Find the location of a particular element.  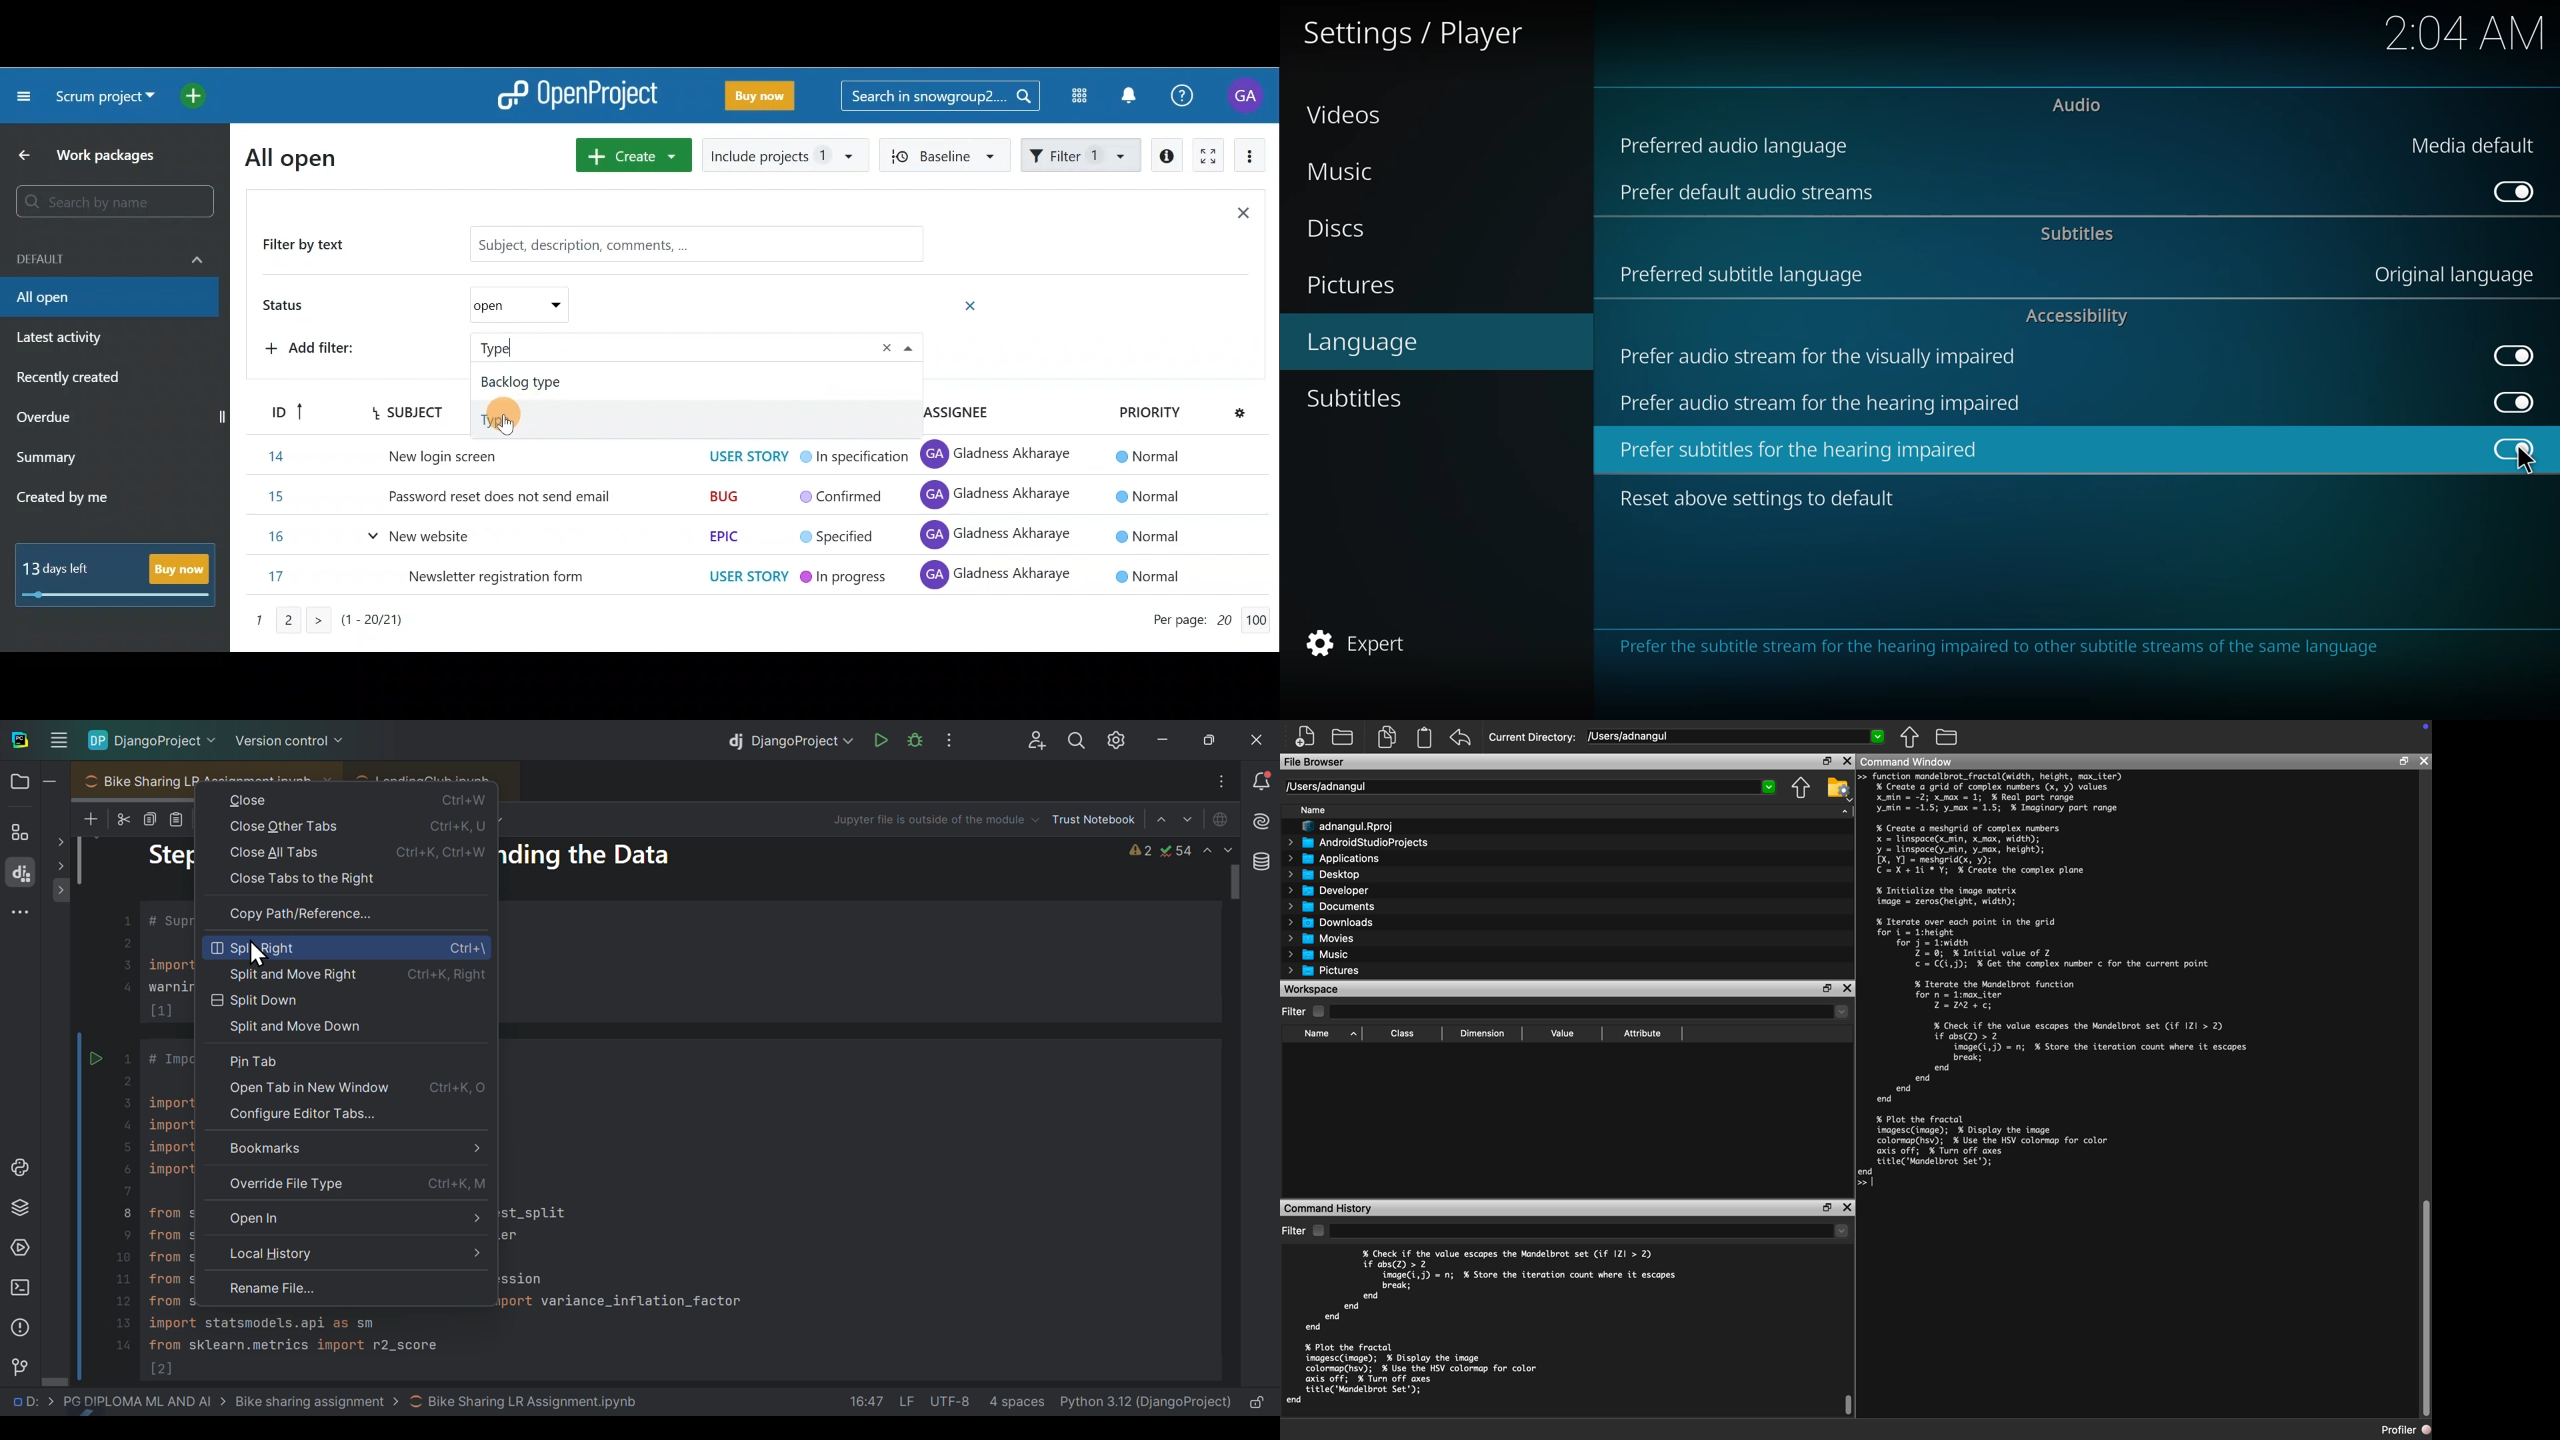

prefer default audio is located at coordinates (1751, 195).